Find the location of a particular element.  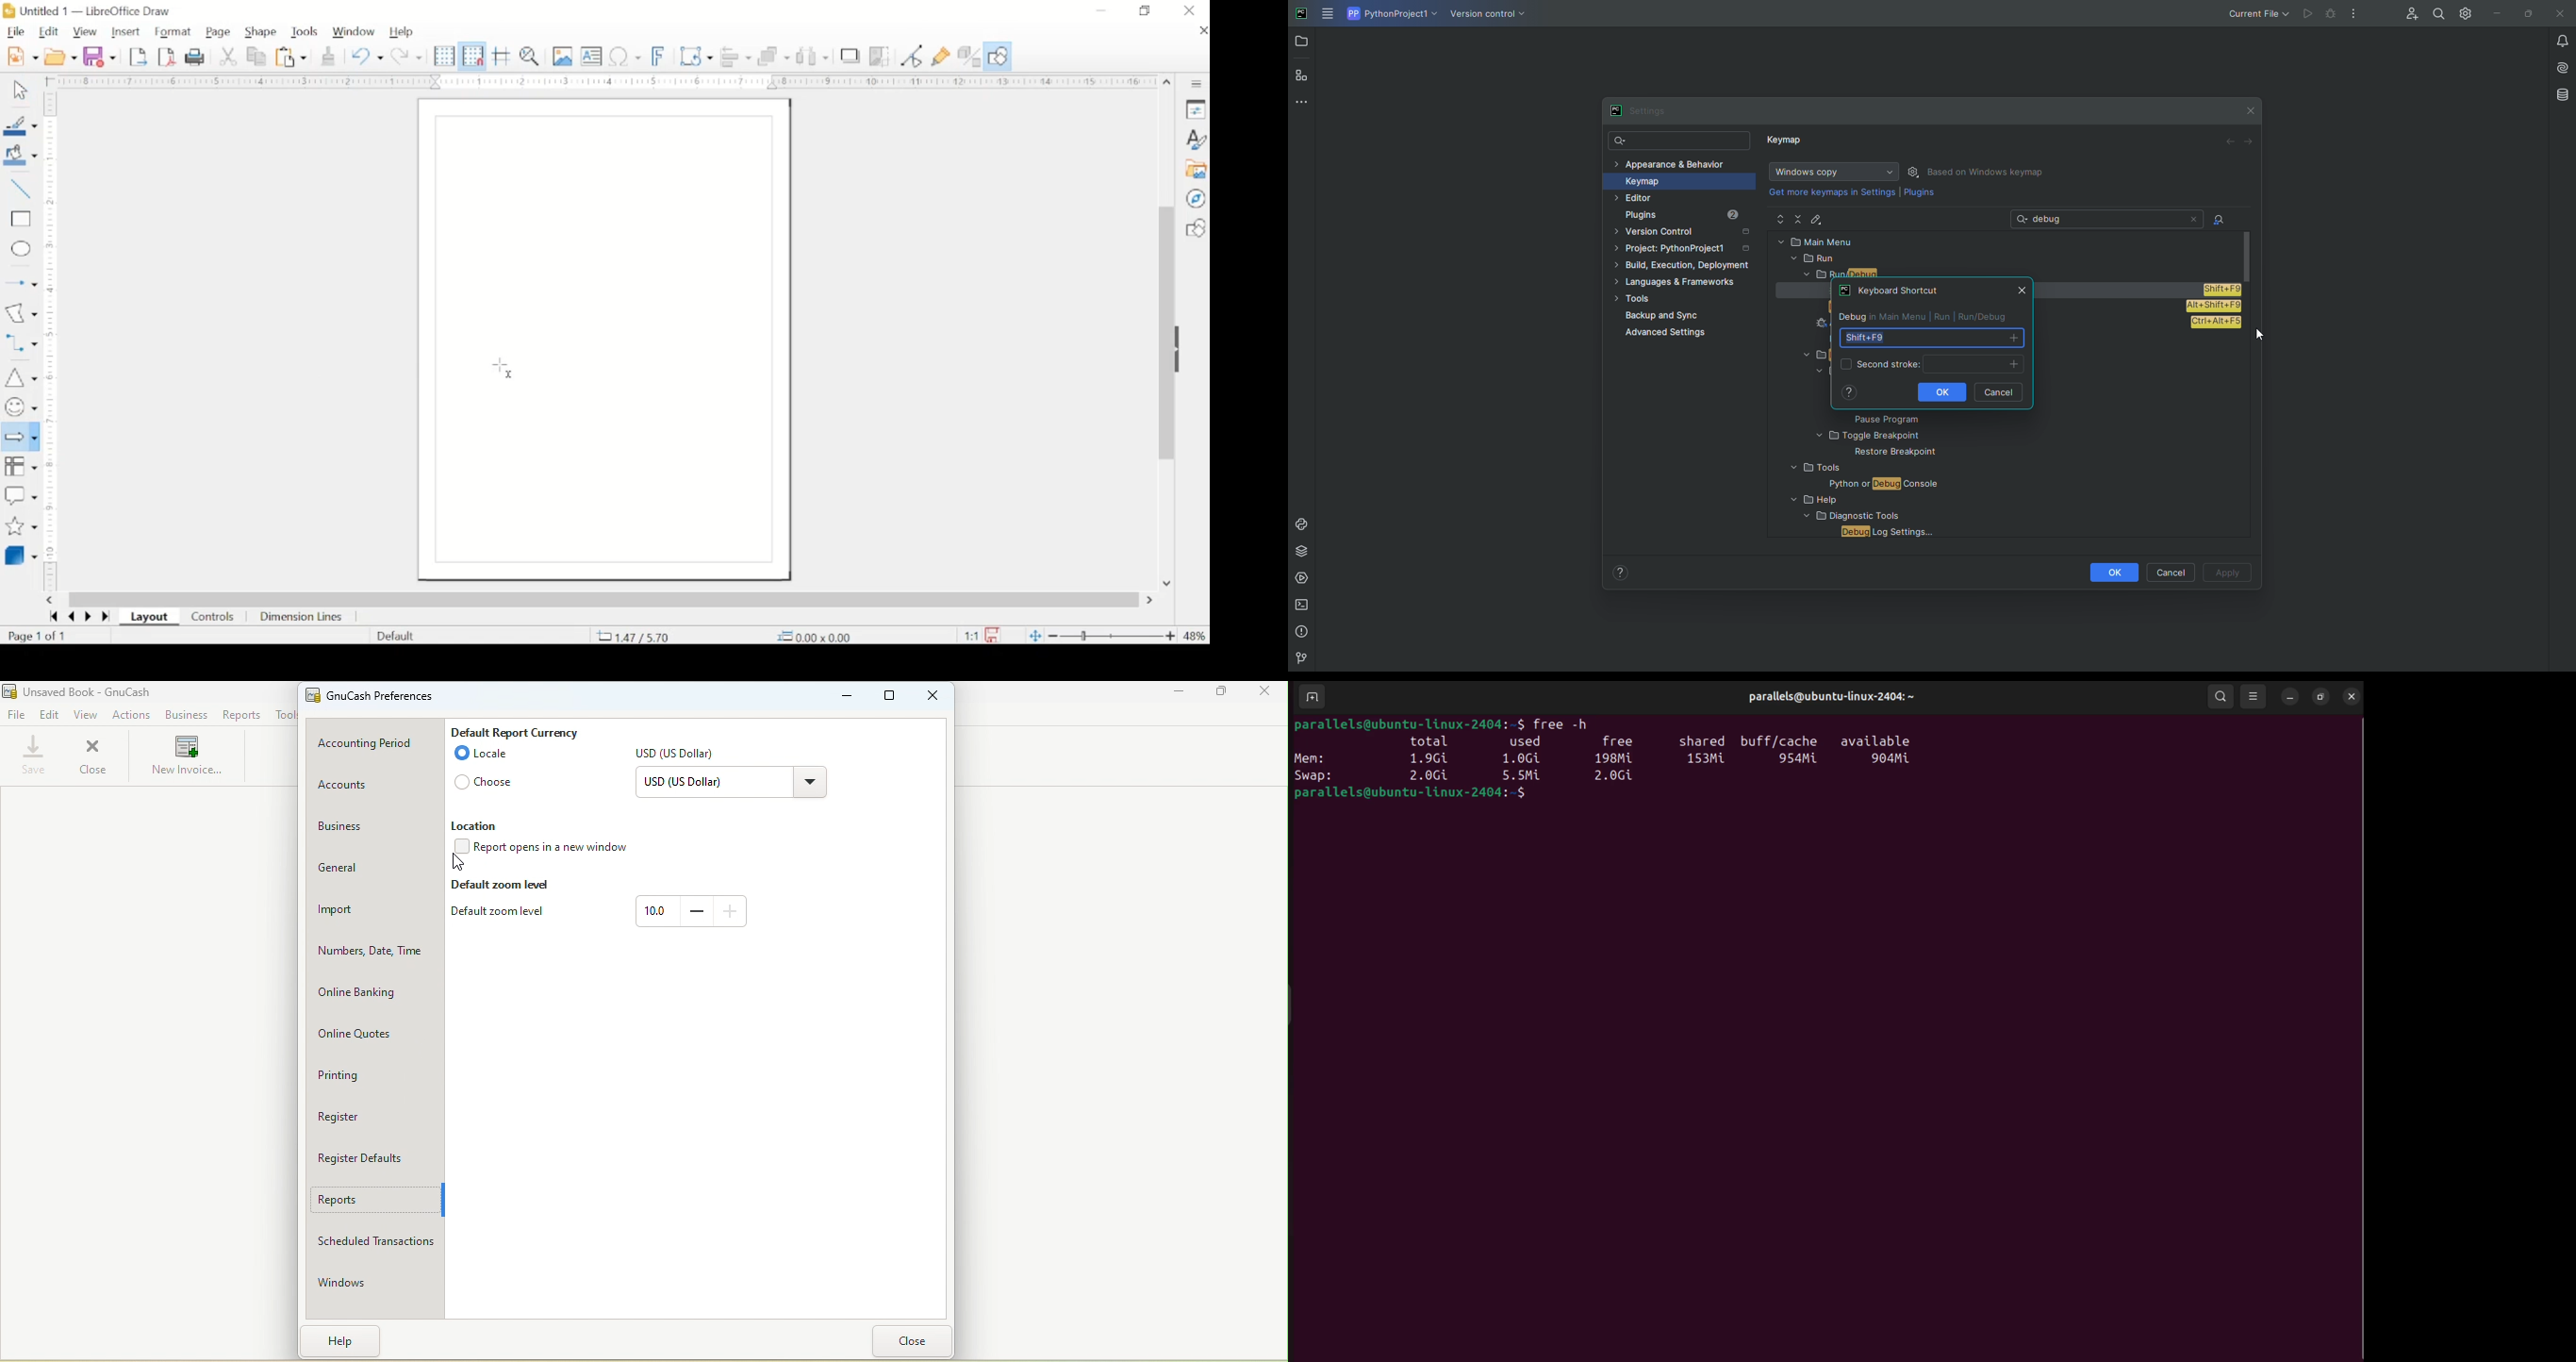

view is located at coordinates (84, 32).